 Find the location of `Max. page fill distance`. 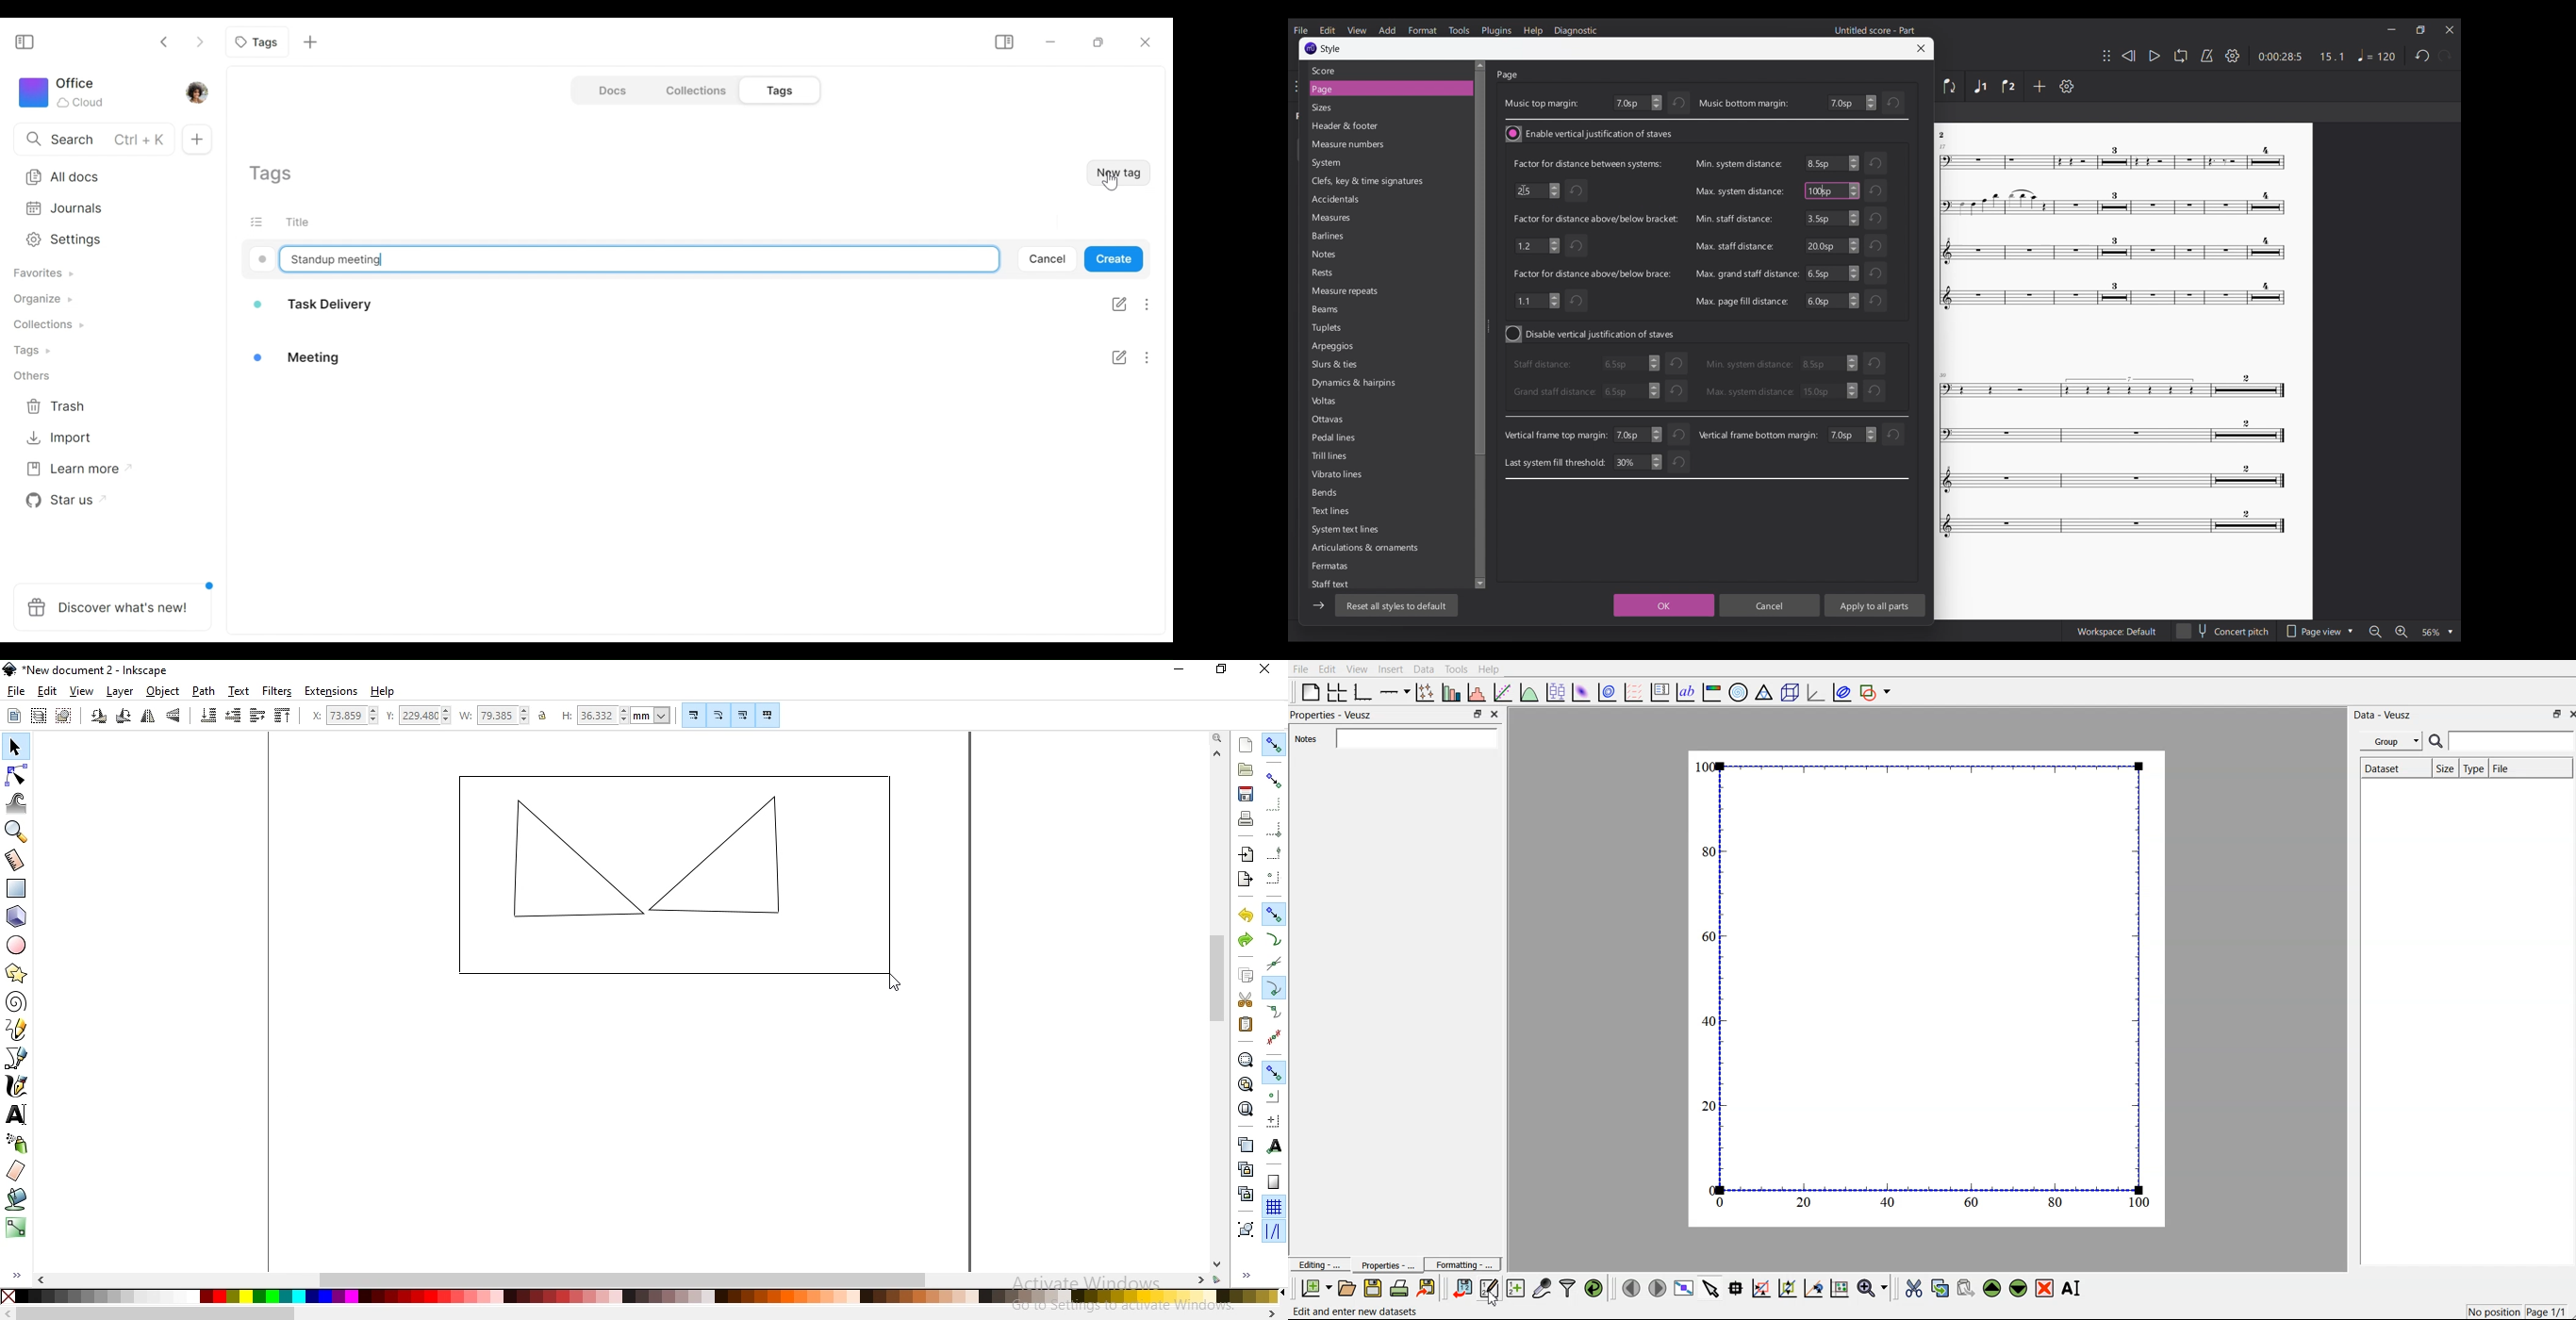

Max. page fill distance is located at coordinates (1741, 301).